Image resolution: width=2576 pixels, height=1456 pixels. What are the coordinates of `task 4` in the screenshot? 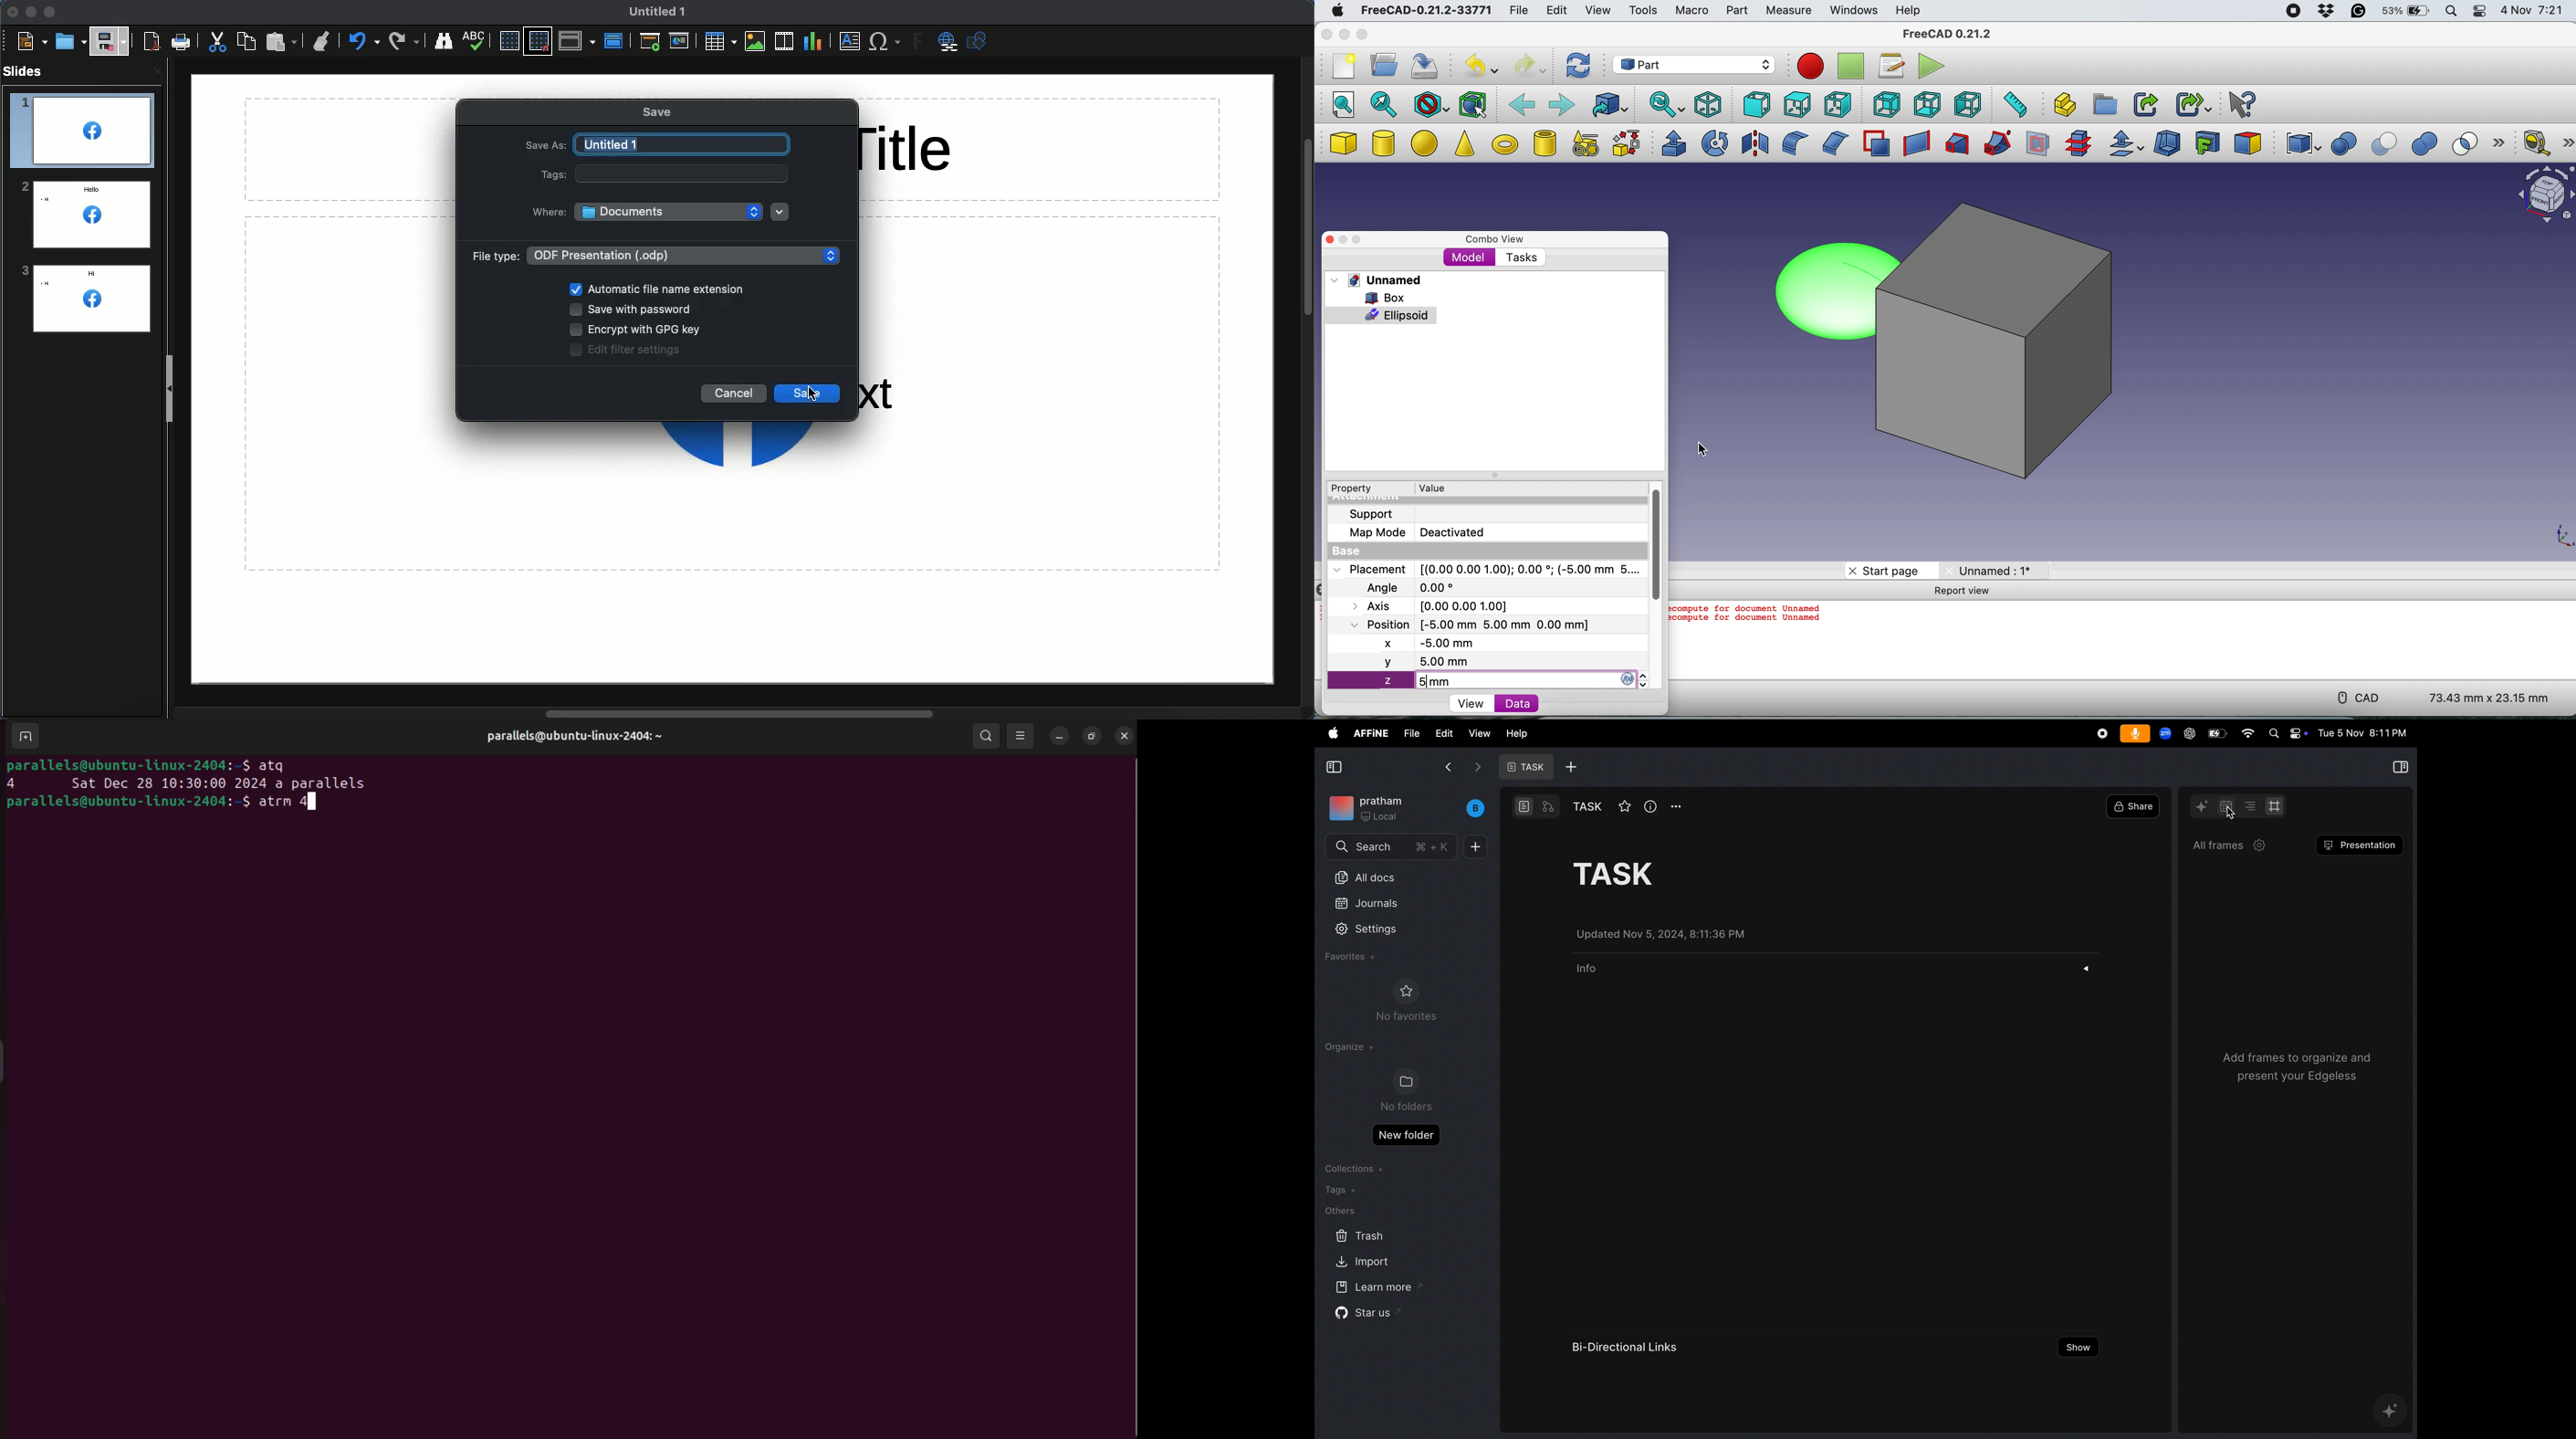 It's located at (194, 784).